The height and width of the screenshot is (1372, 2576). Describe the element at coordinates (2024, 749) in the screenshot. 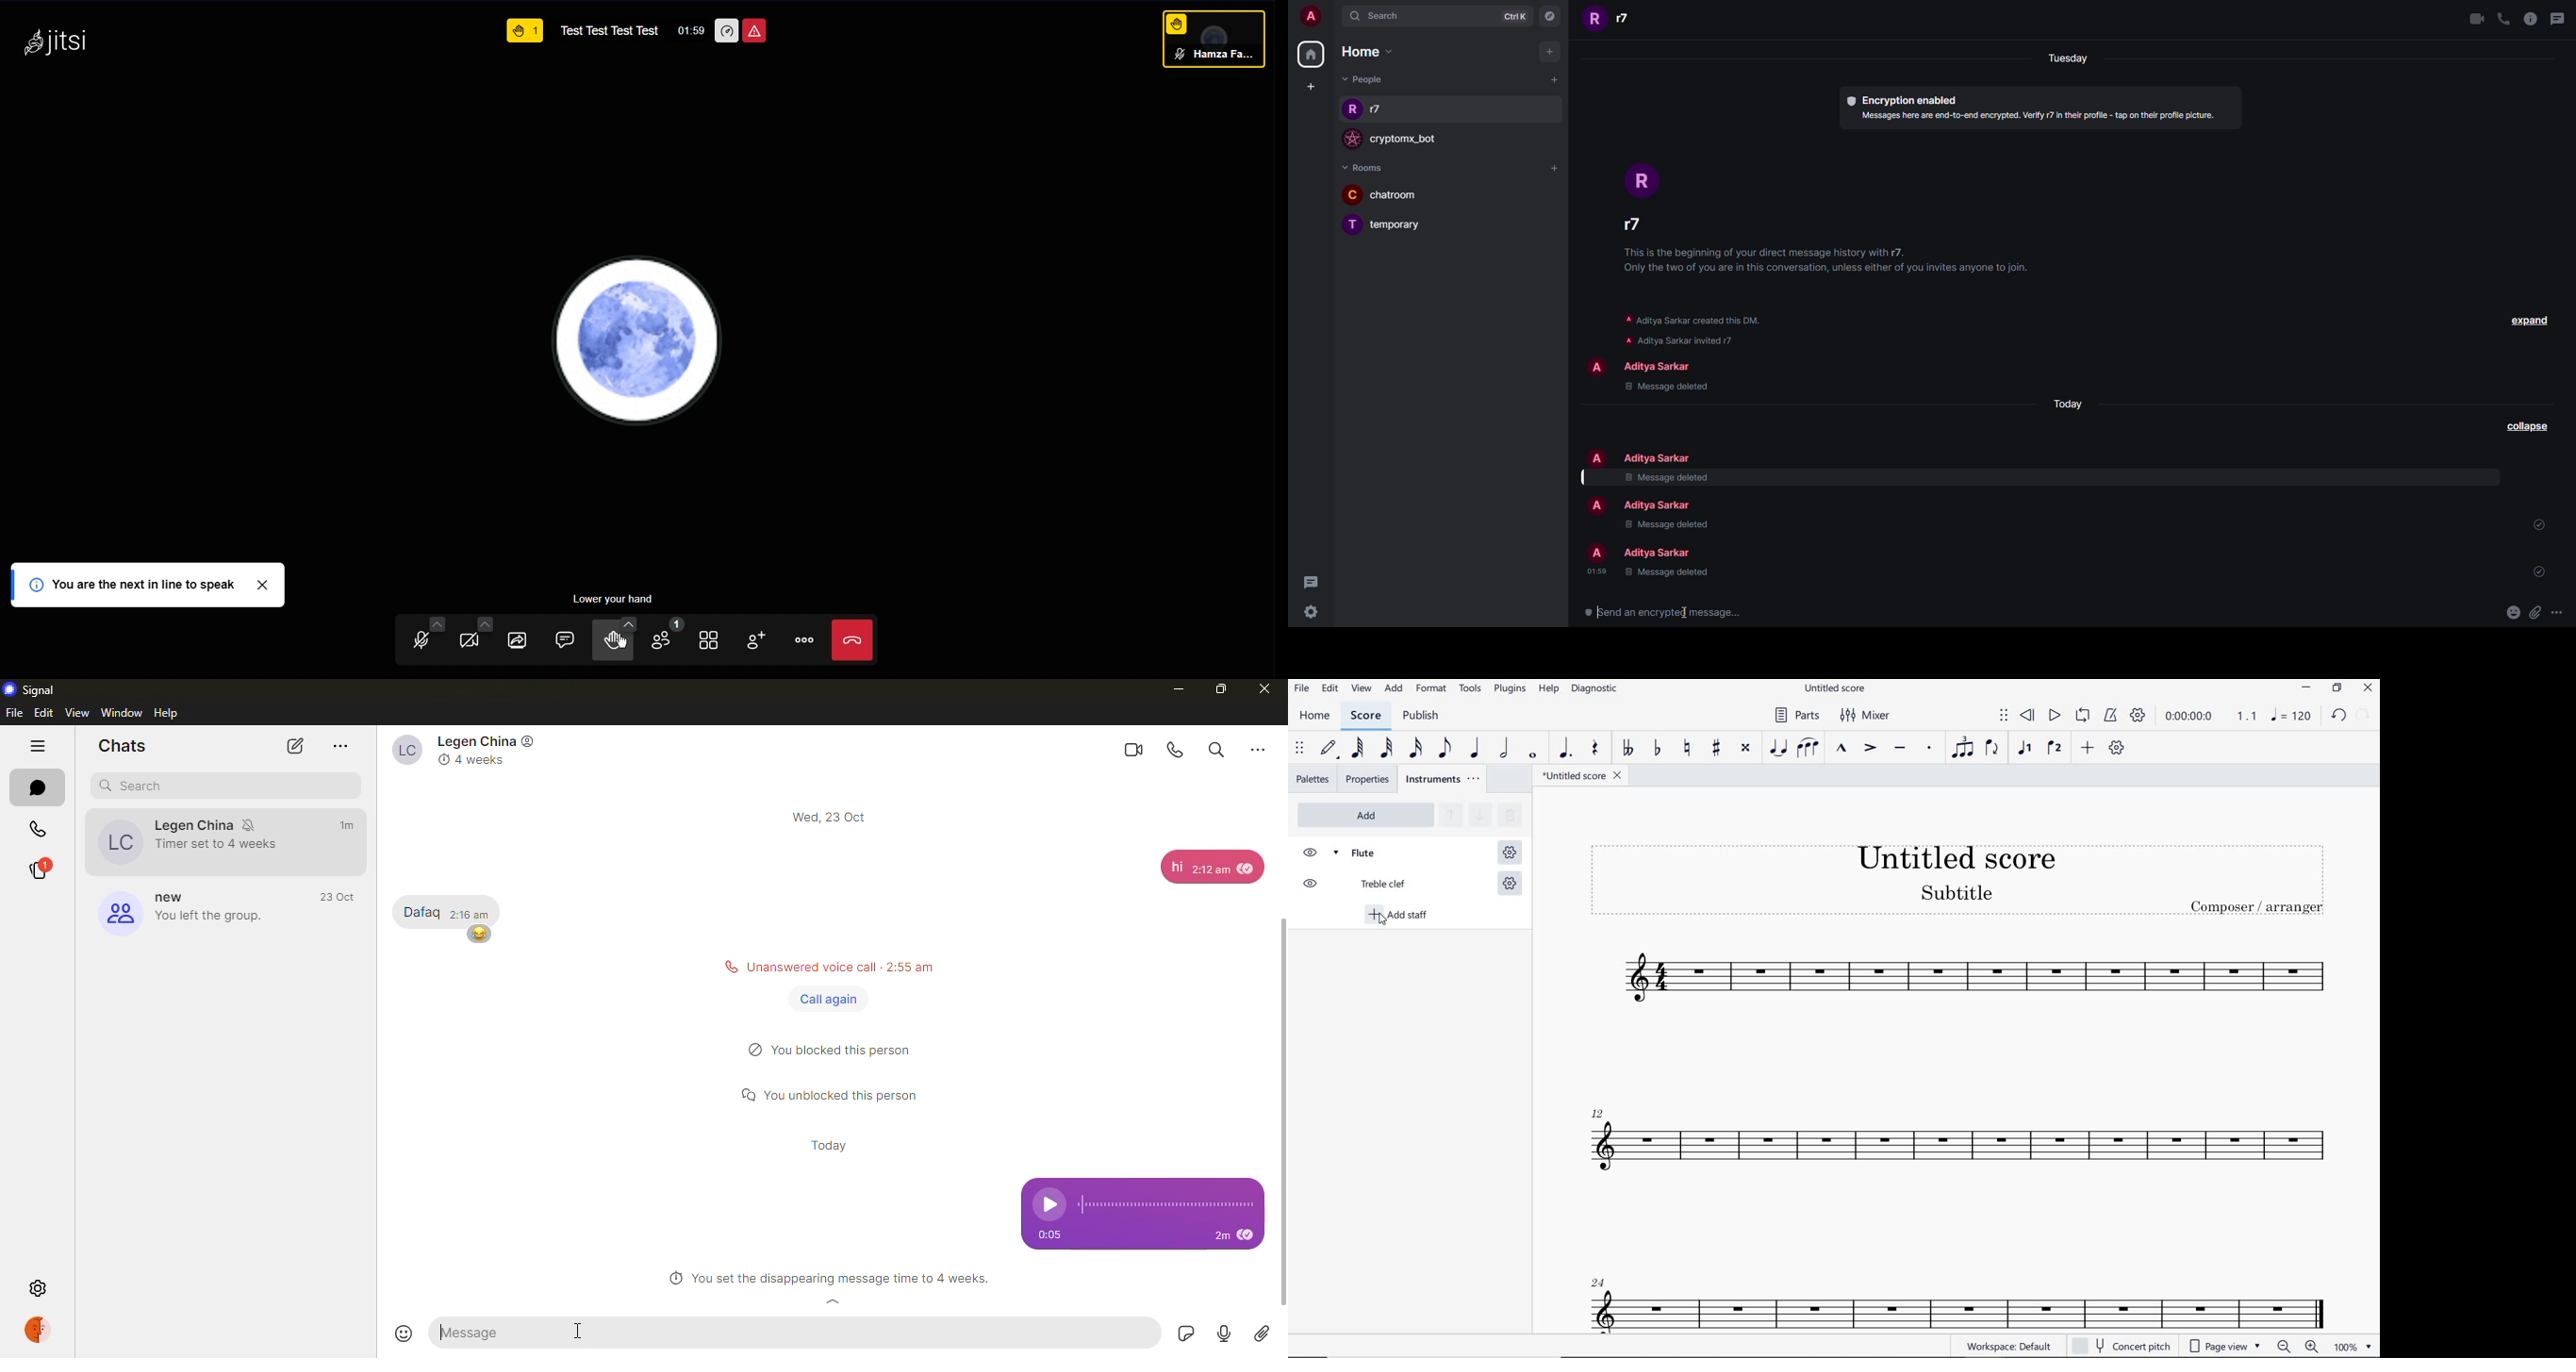

I see `VOICE 1` at that location.